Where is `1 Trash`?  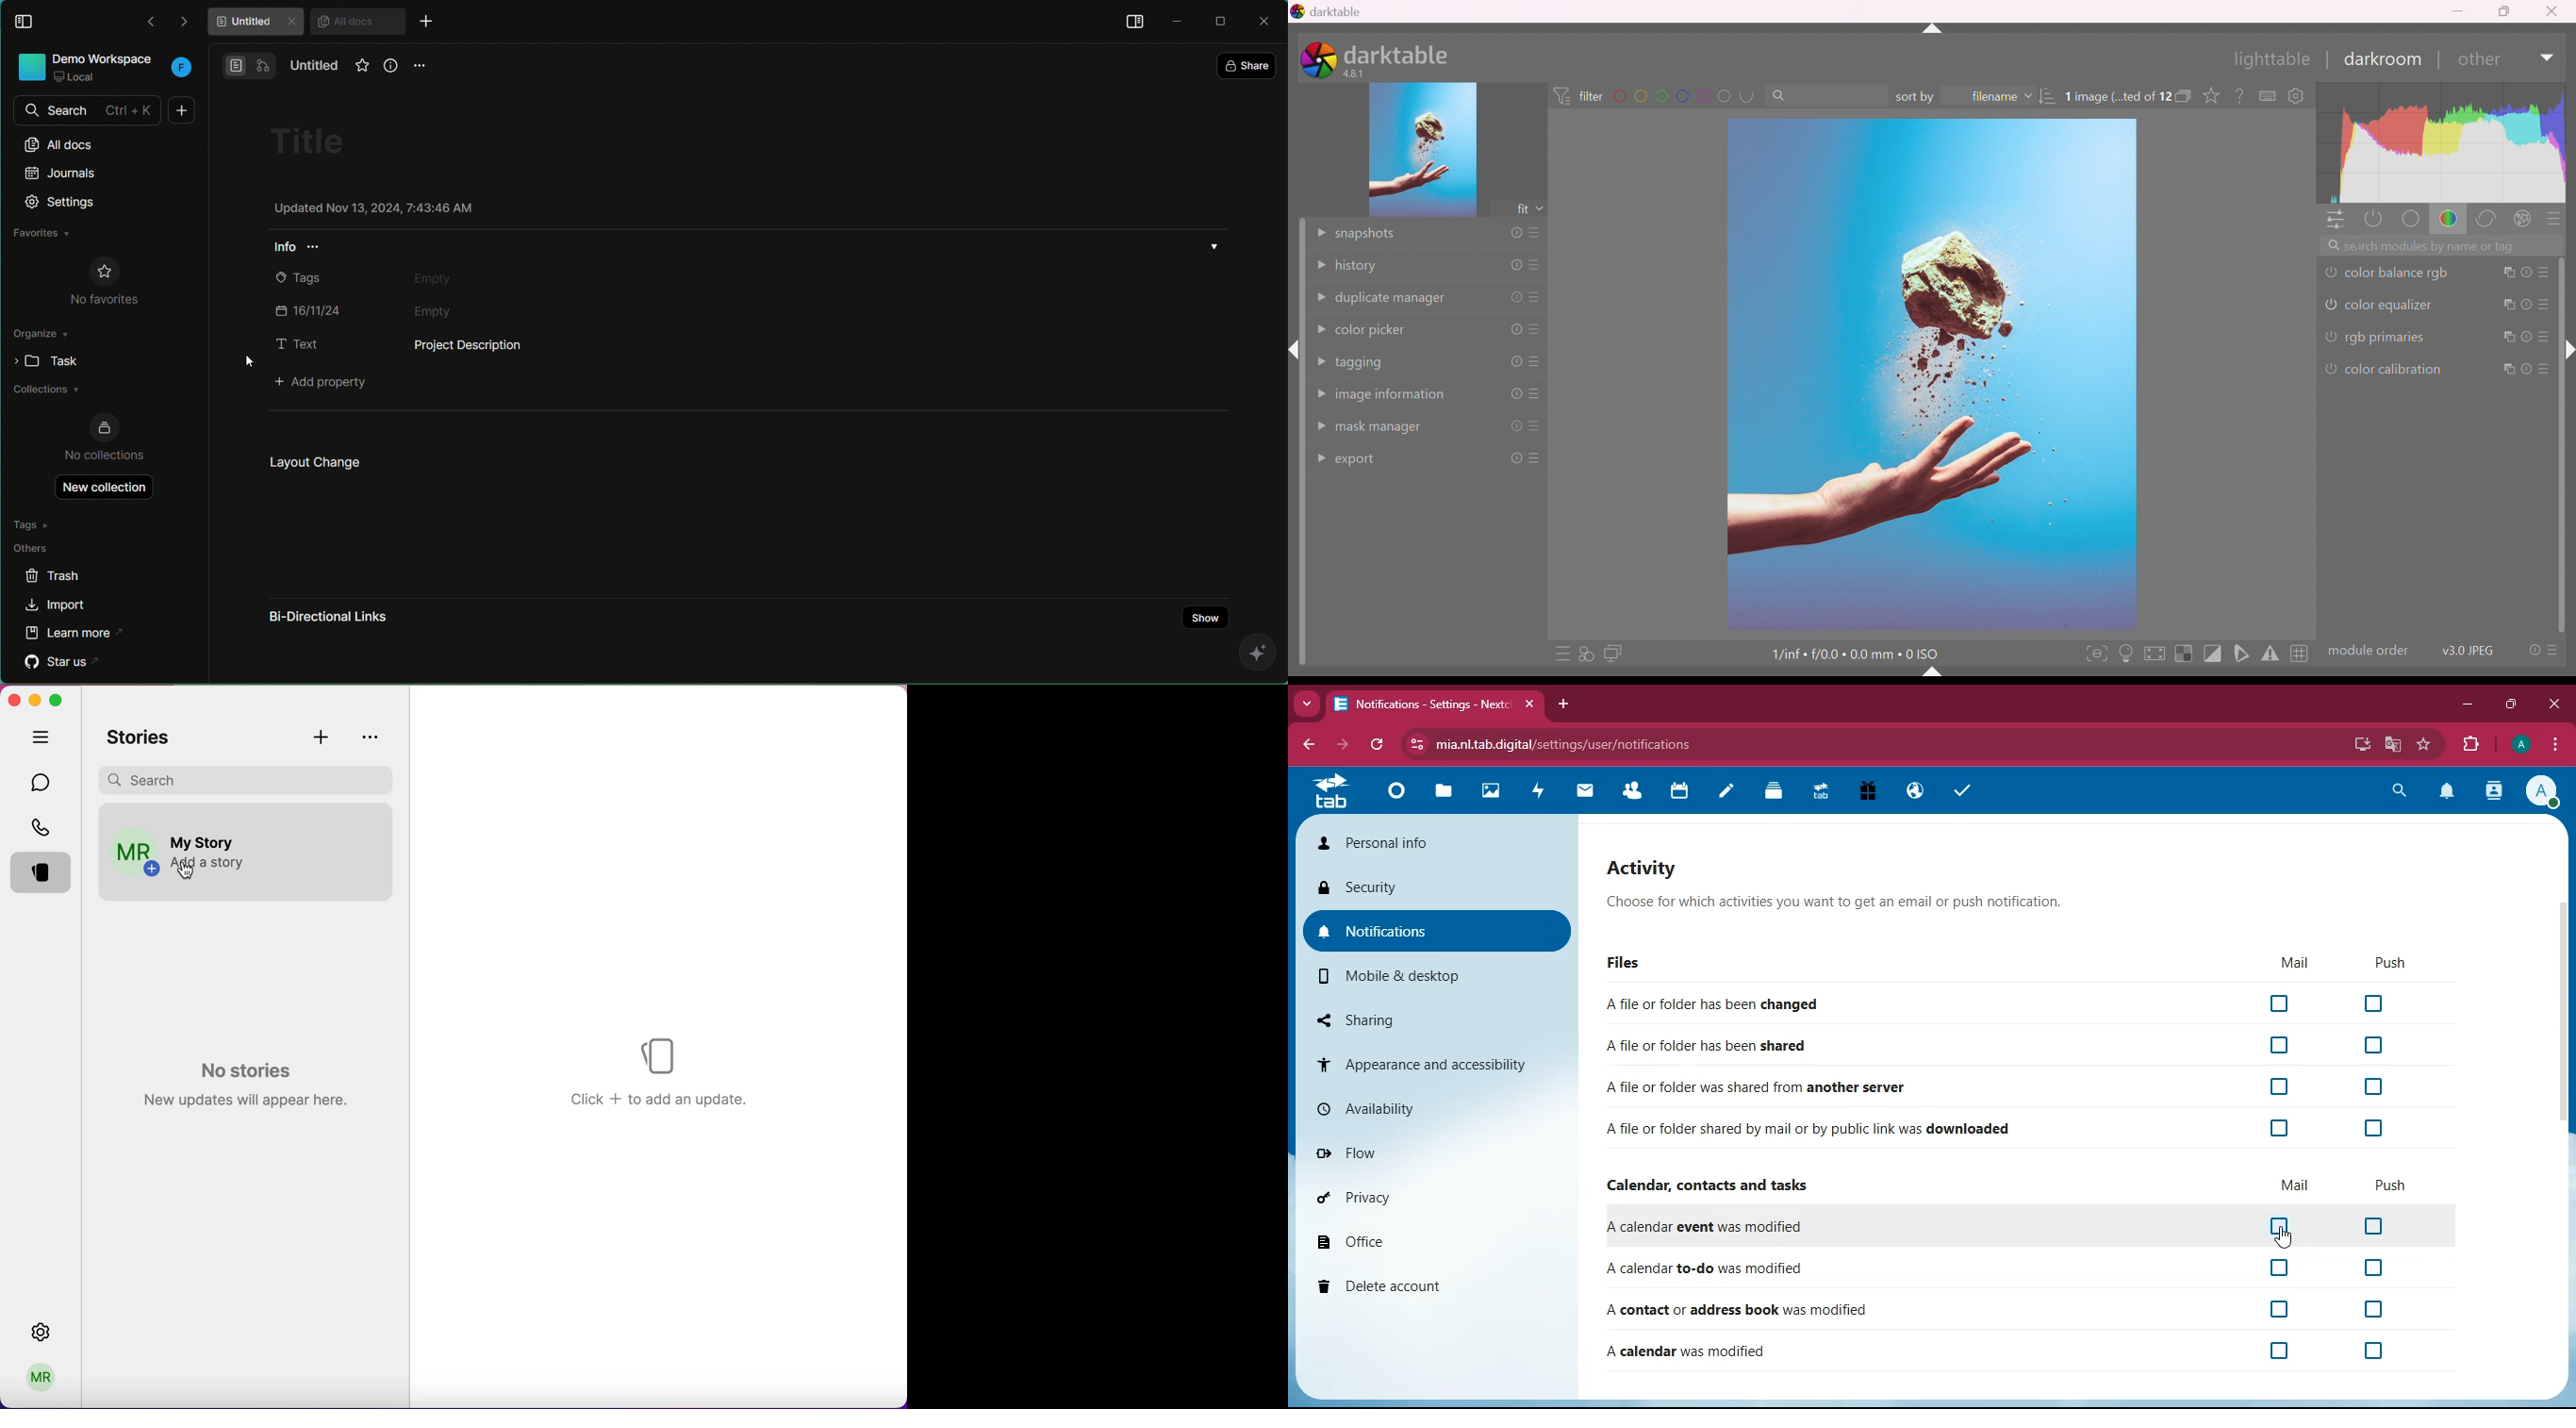 1 Trash is located at coordinates (65, 577).